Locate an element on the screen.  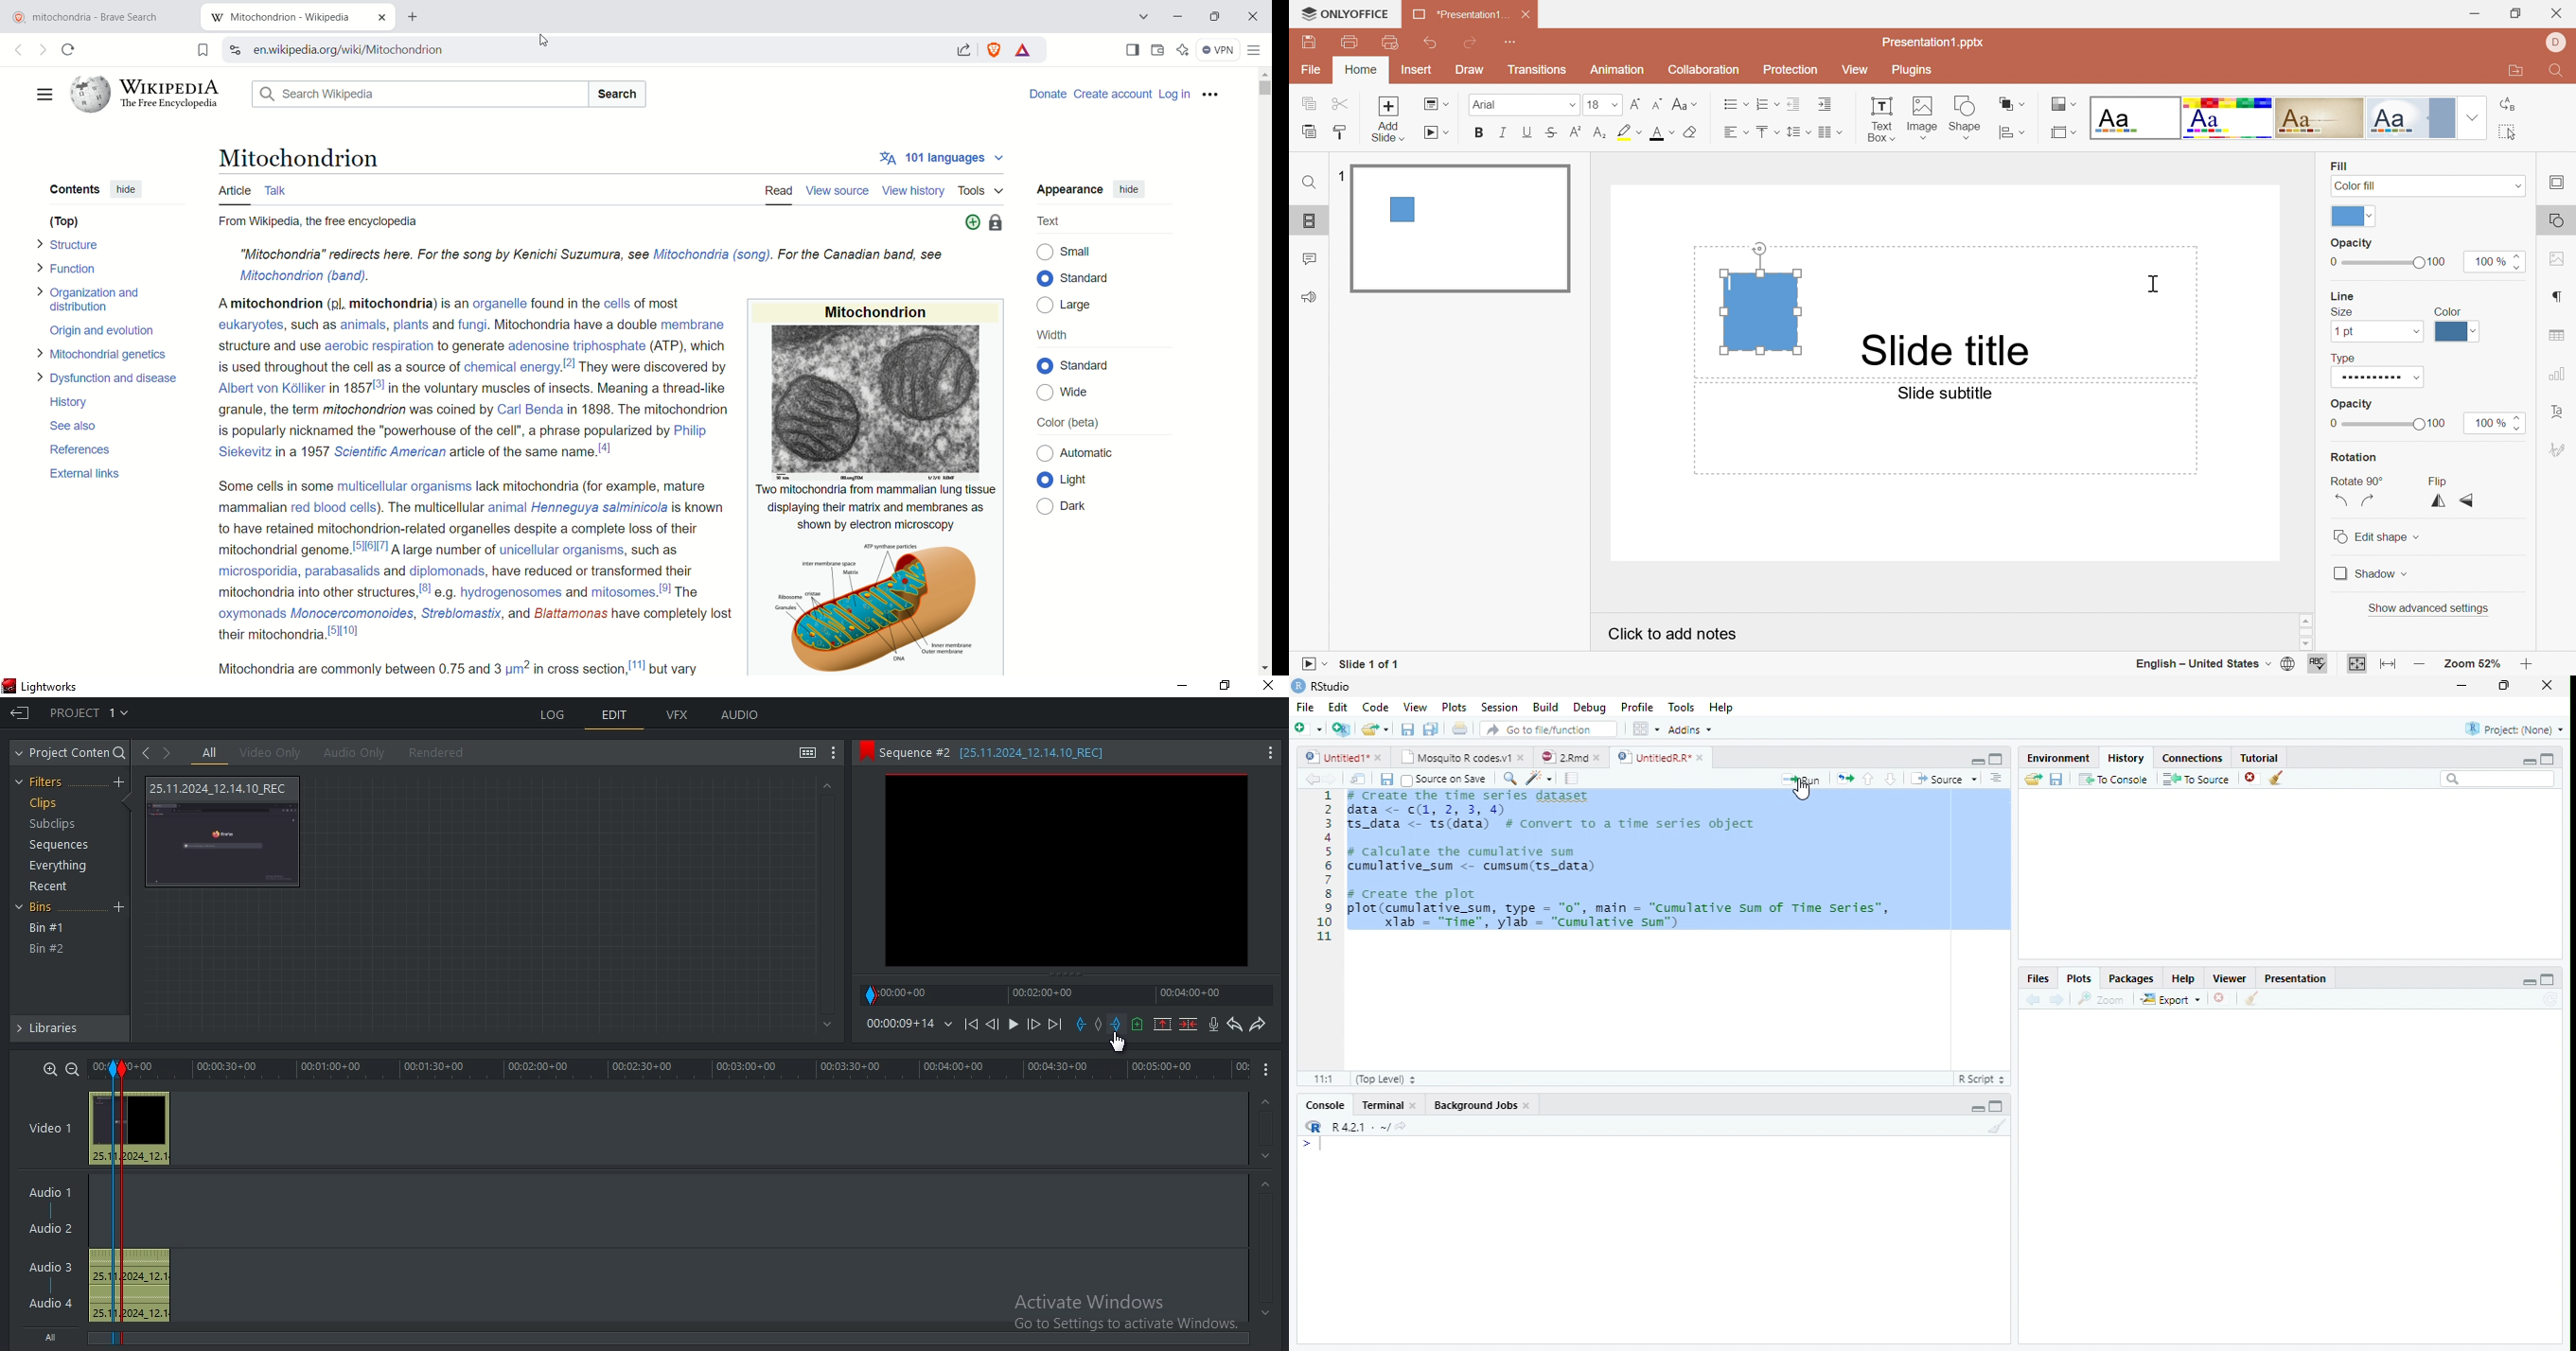
Tutorial is located at coordinates (2261, 756).